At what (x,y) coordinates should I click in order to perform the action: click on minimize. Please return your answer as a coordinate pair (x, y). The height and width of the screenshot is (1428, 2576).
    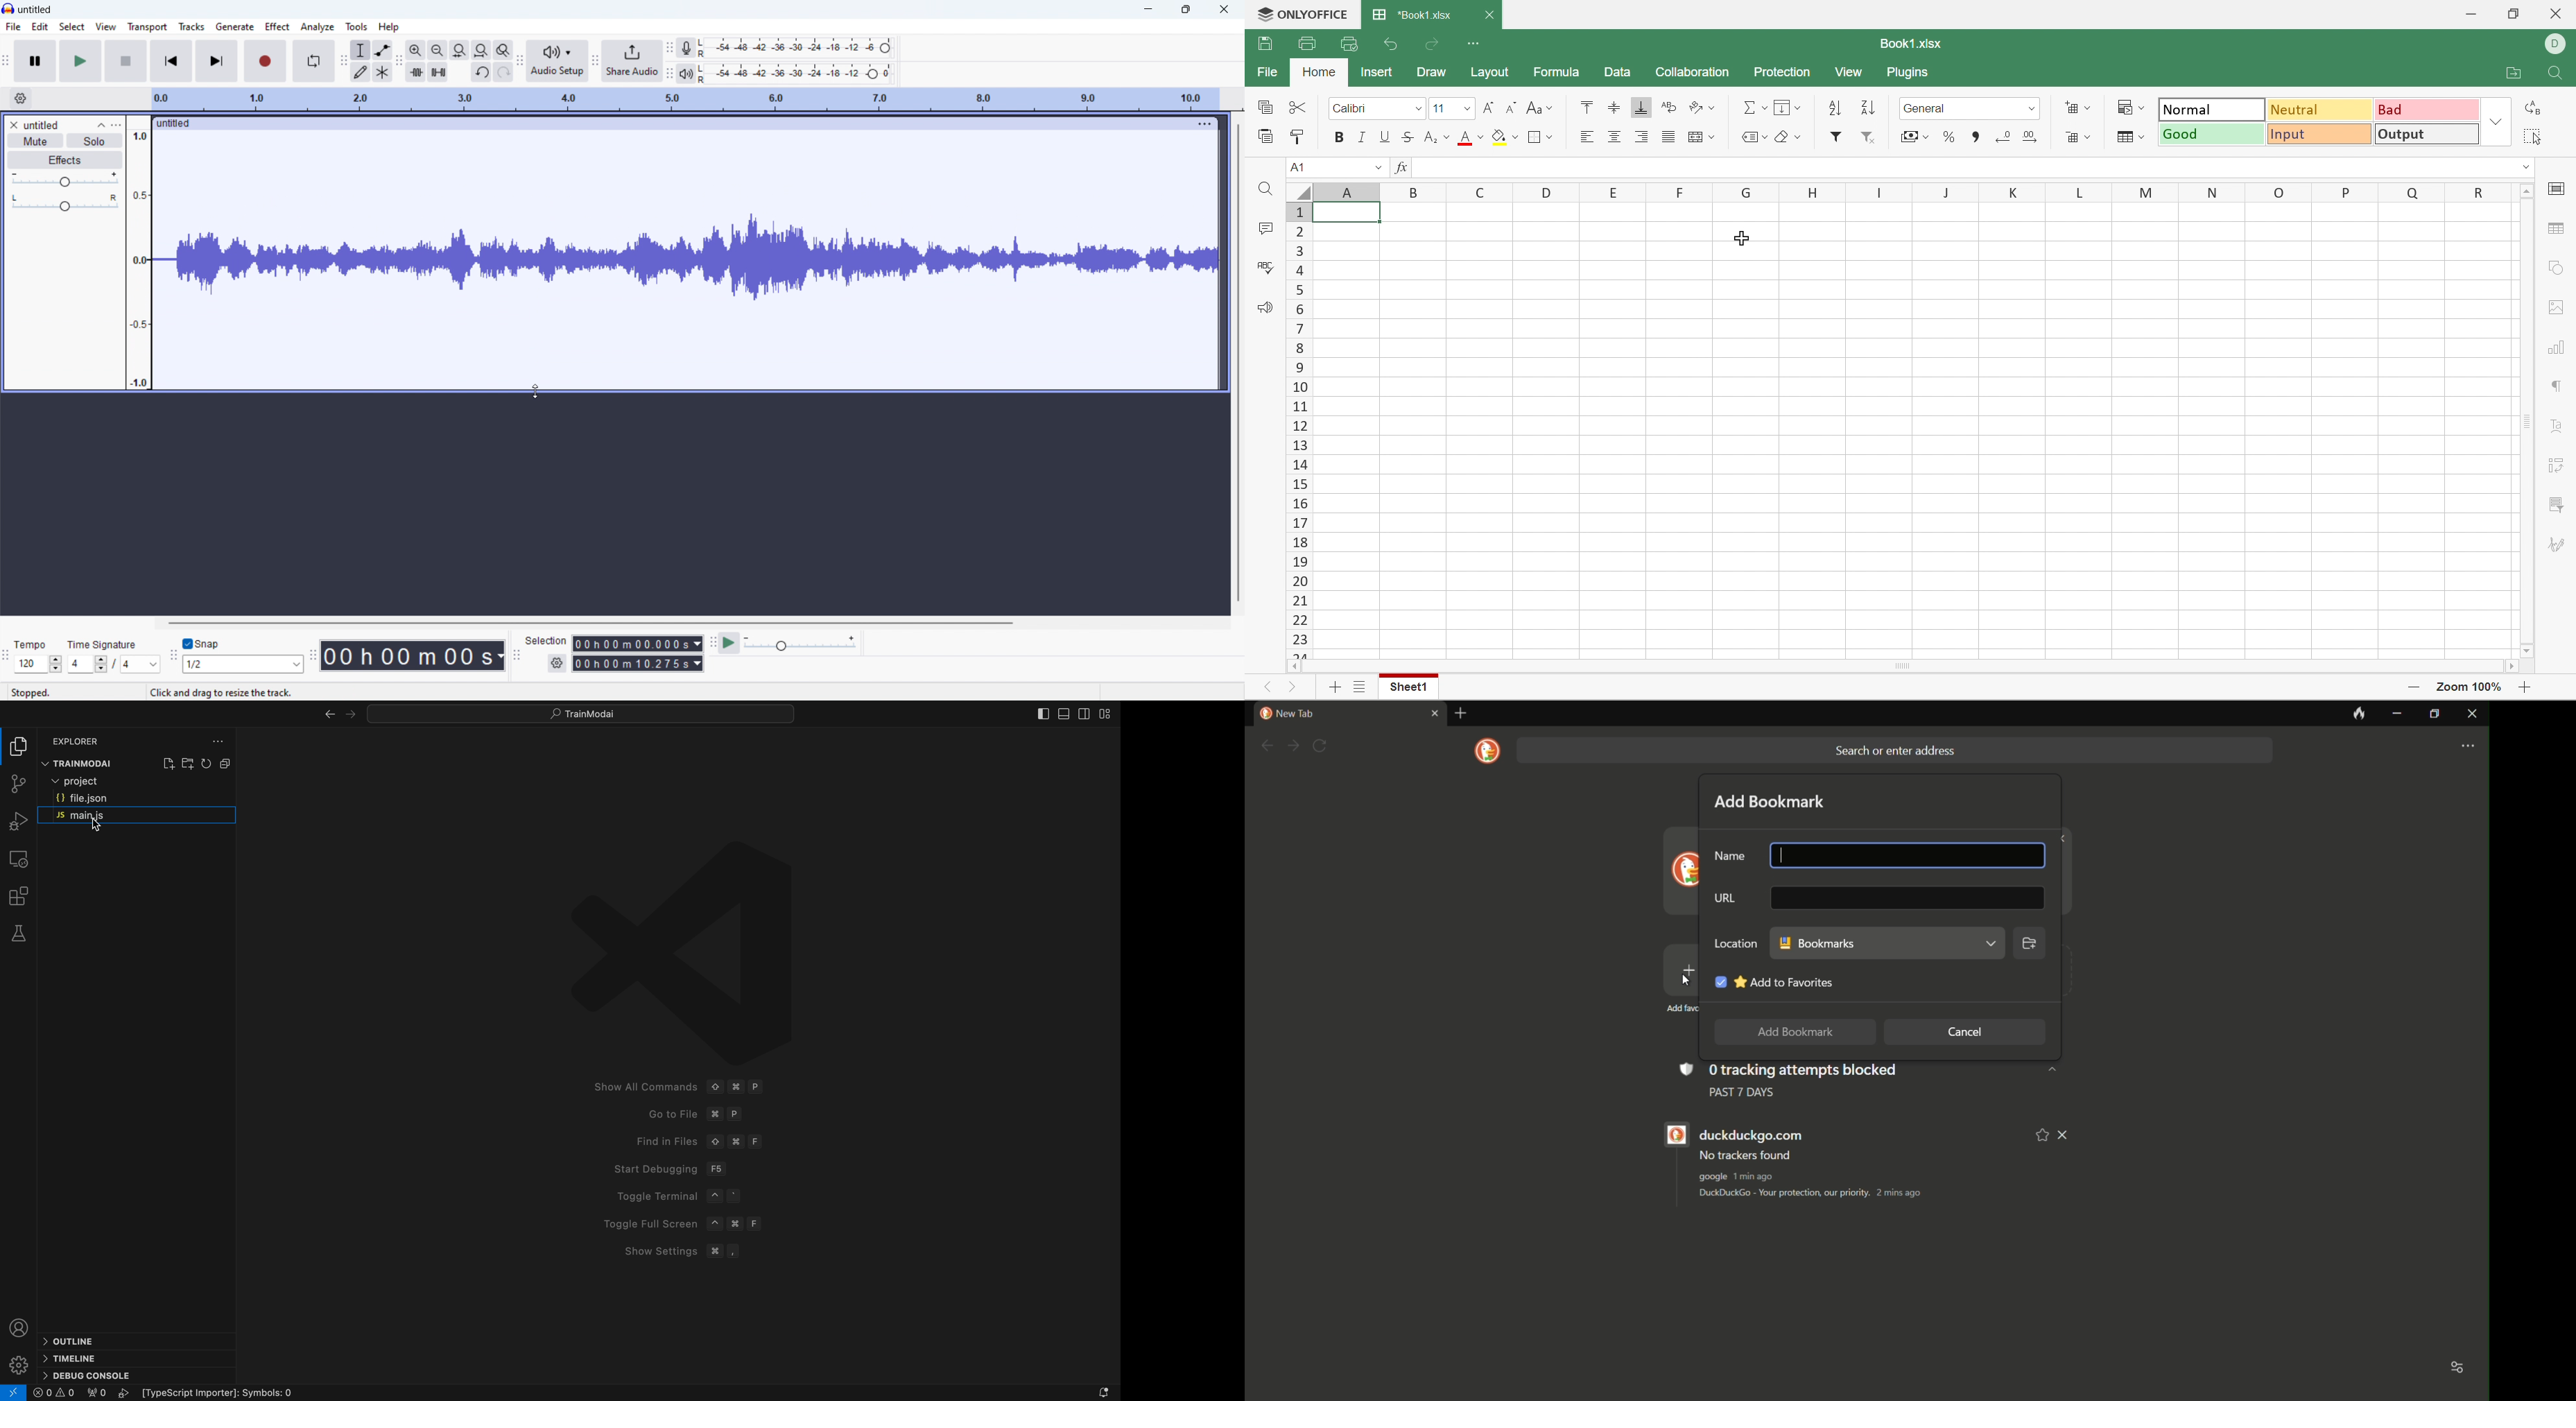
    Looking at the image, I should click on (1146, 10).